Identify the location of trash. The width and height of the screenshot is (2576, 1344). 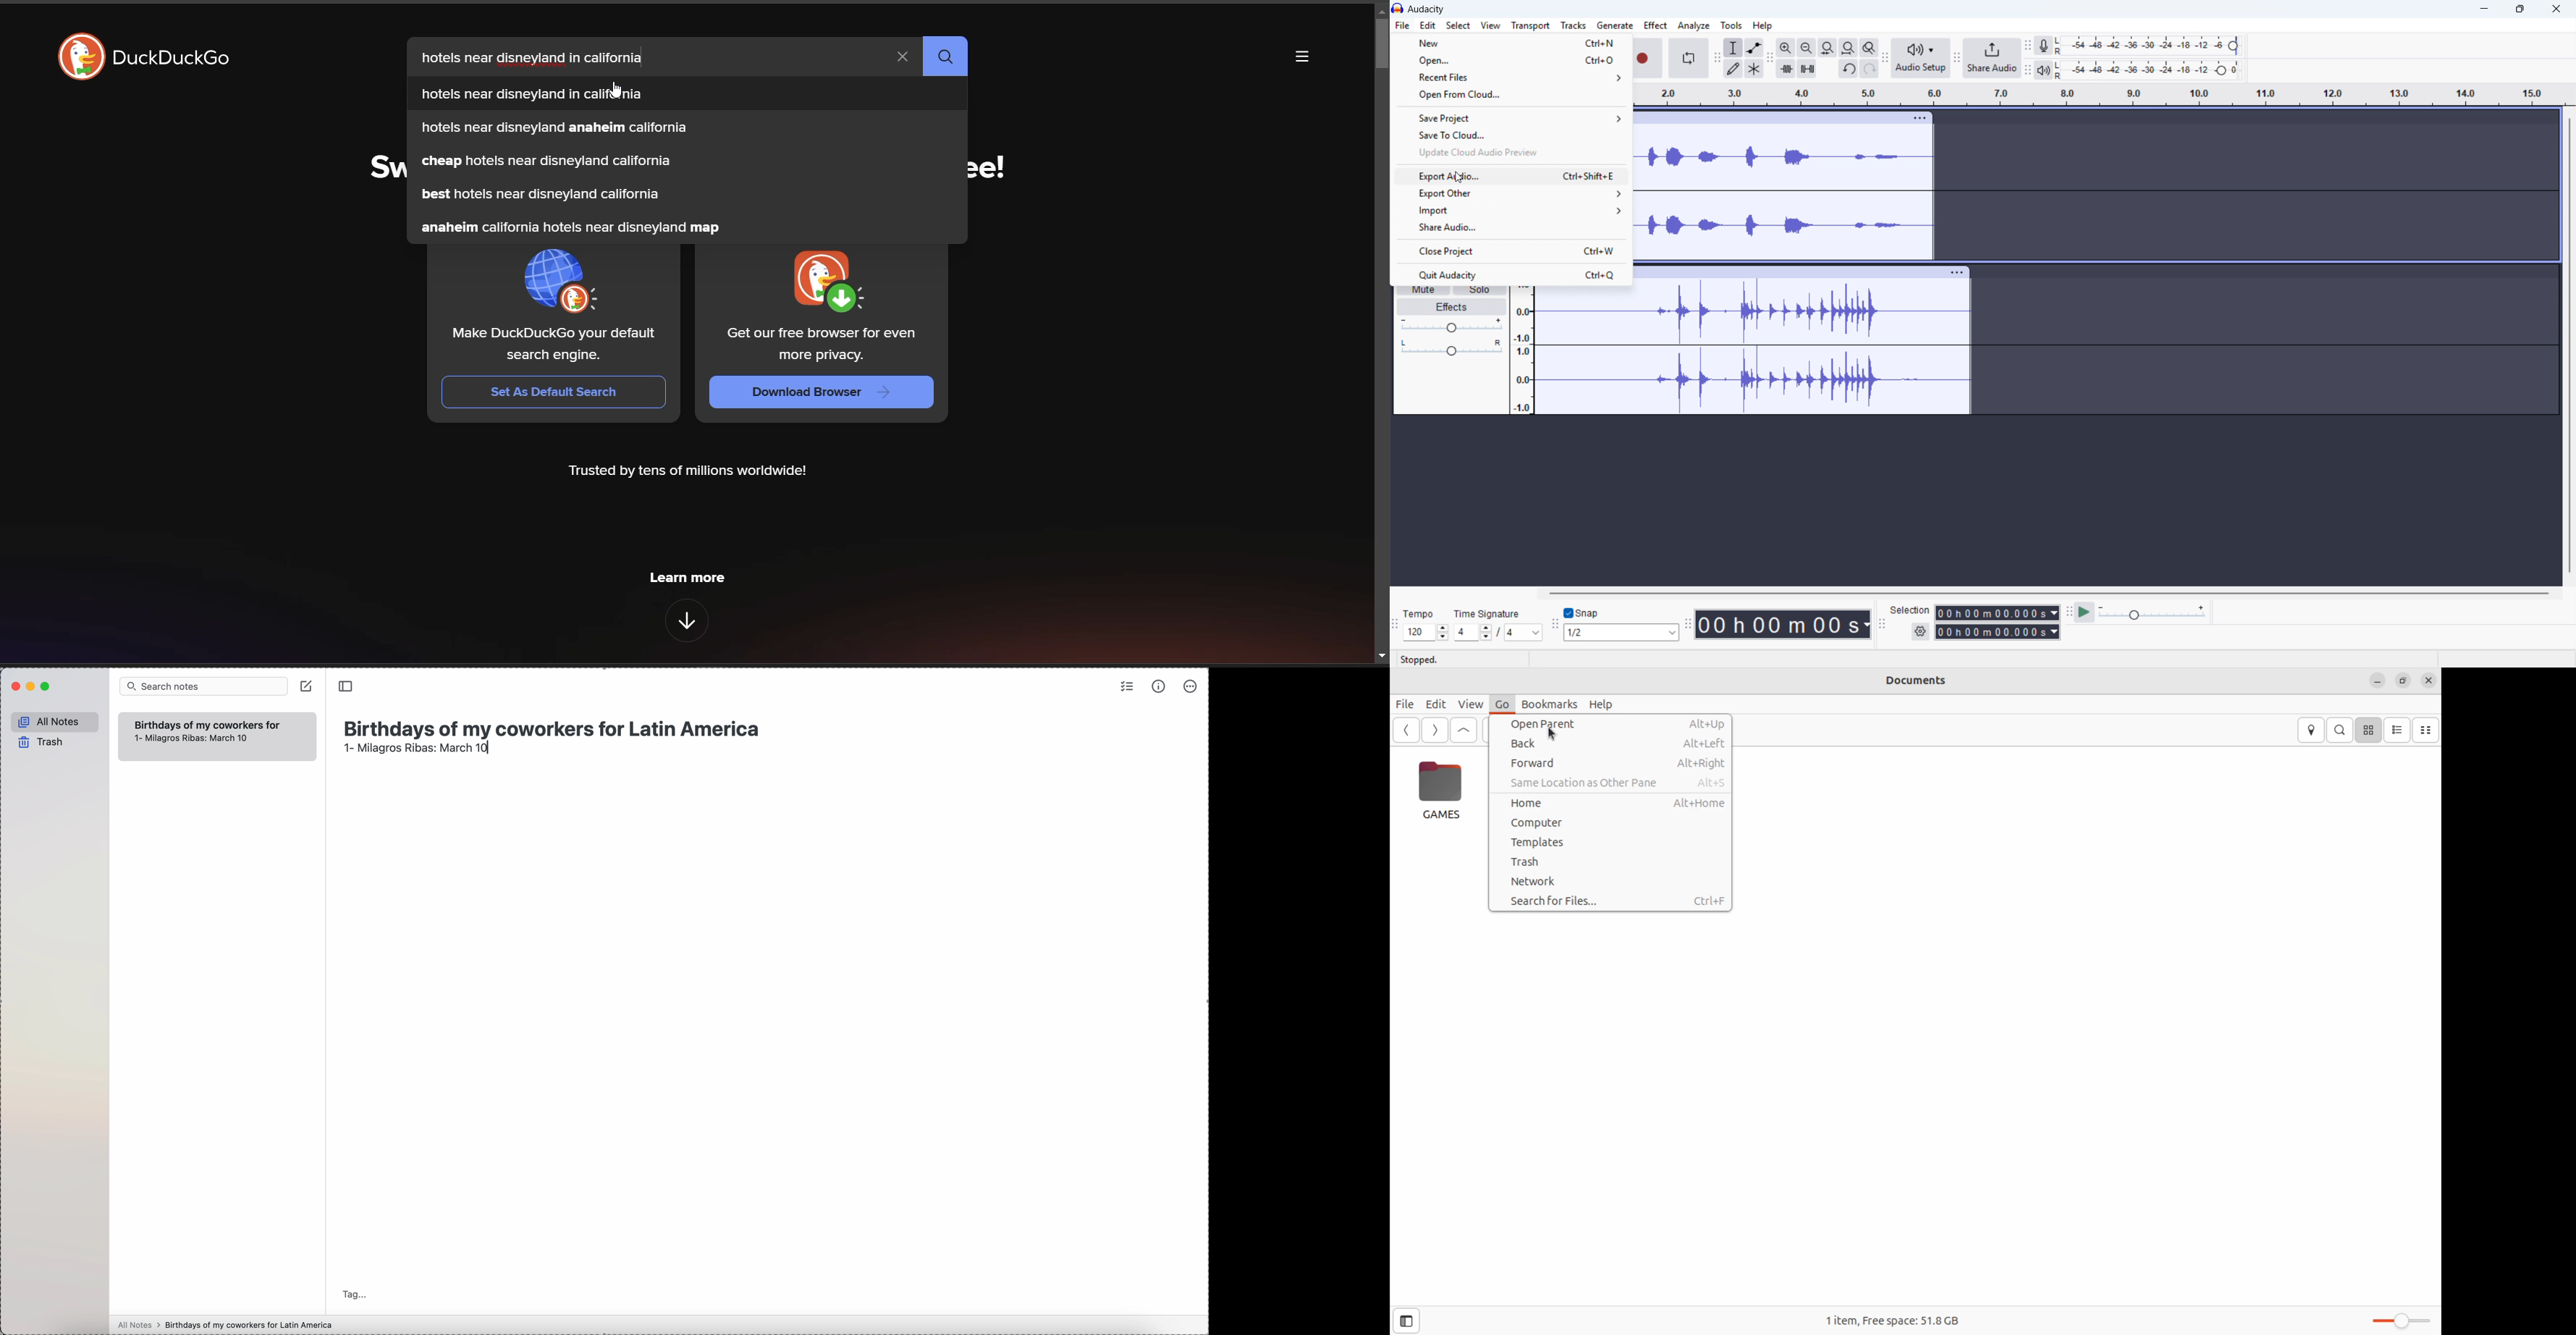
(1610, 861).